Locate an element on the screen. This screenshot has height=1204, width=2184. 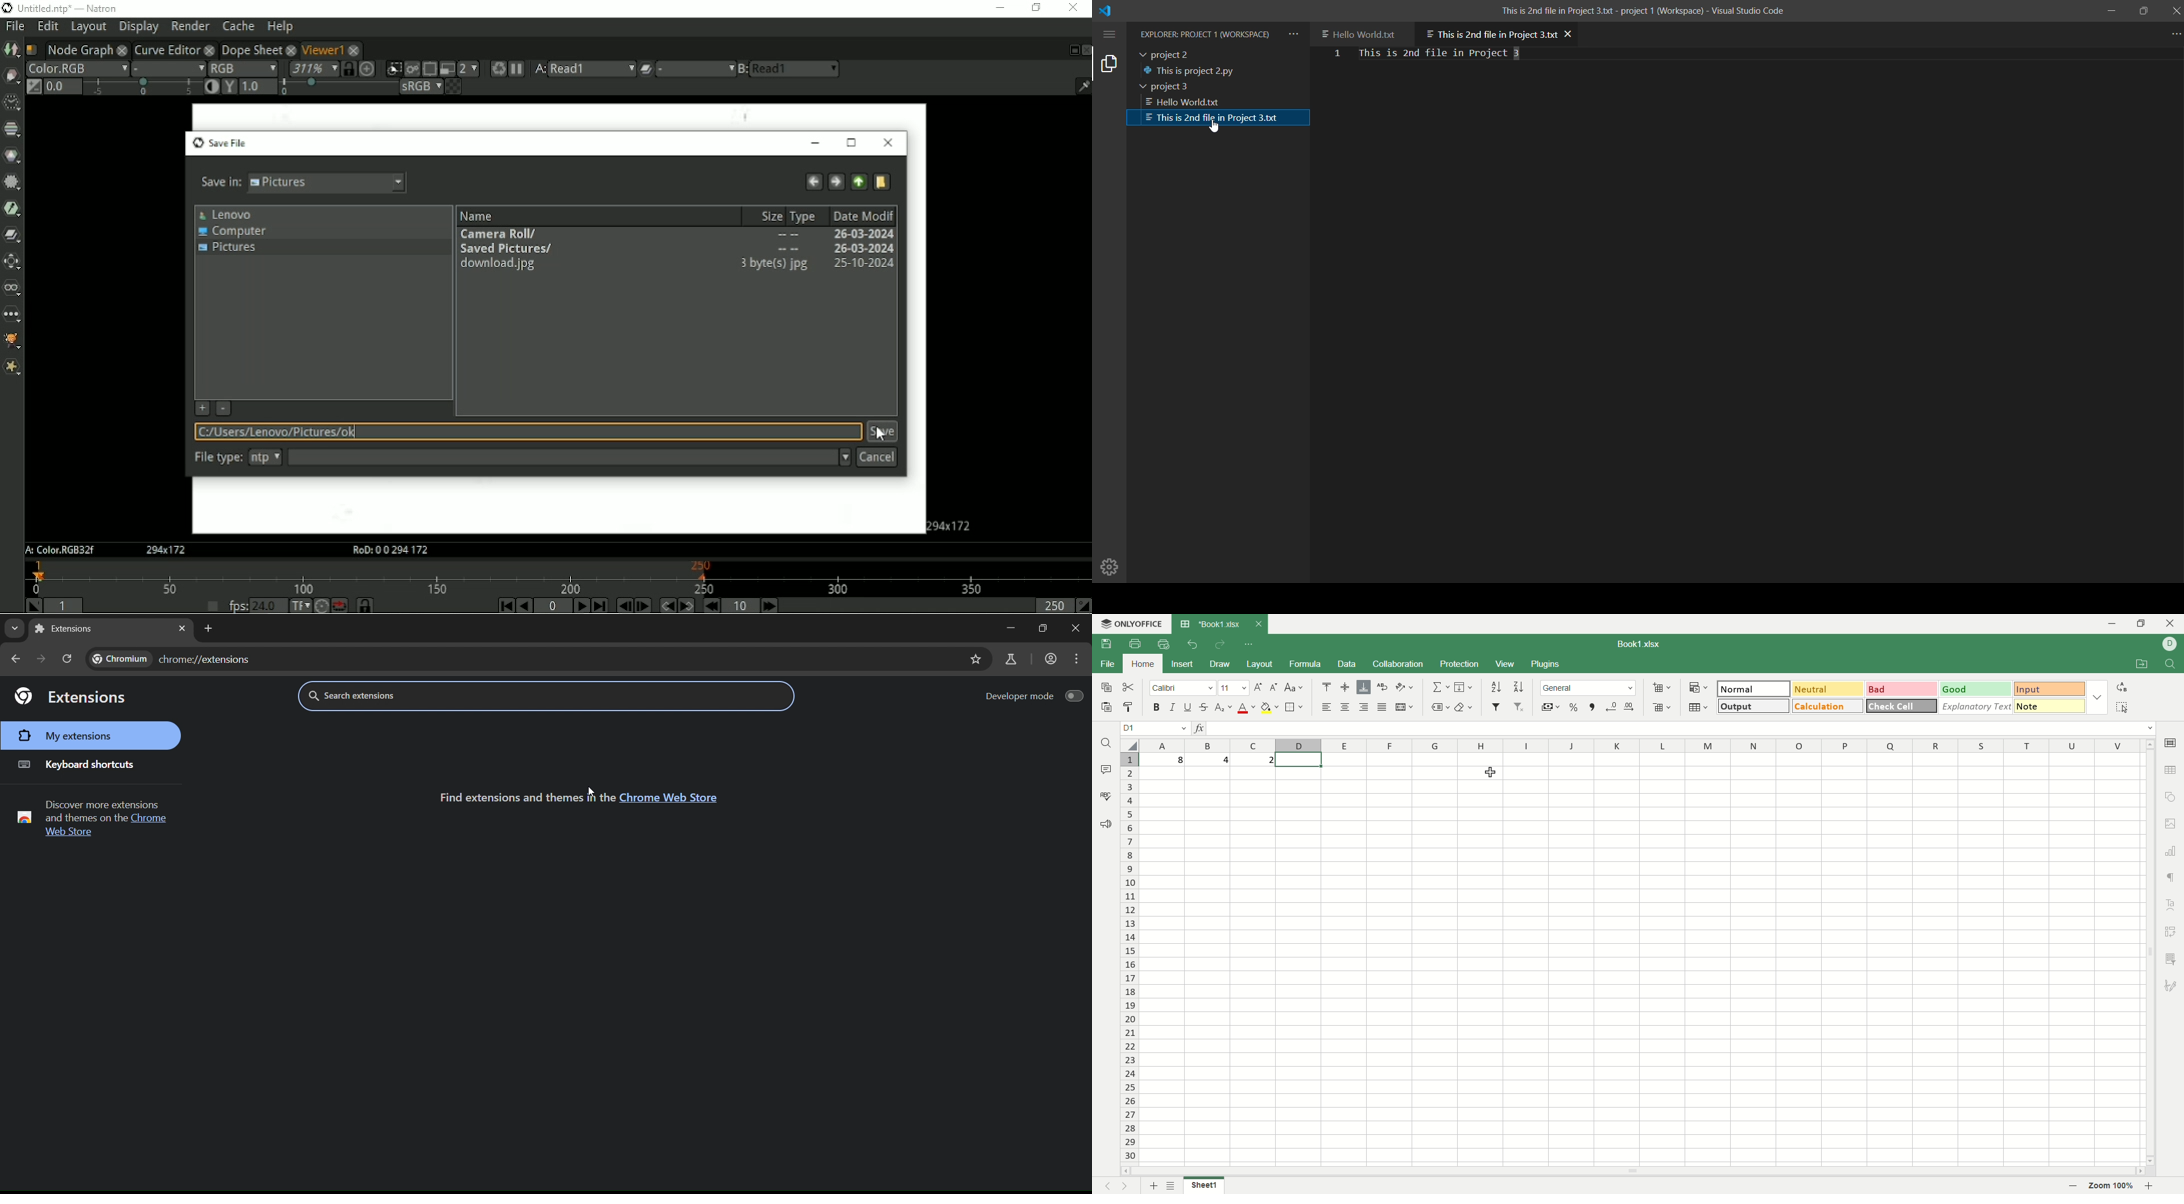
username is located at coordinates (2170, 644).